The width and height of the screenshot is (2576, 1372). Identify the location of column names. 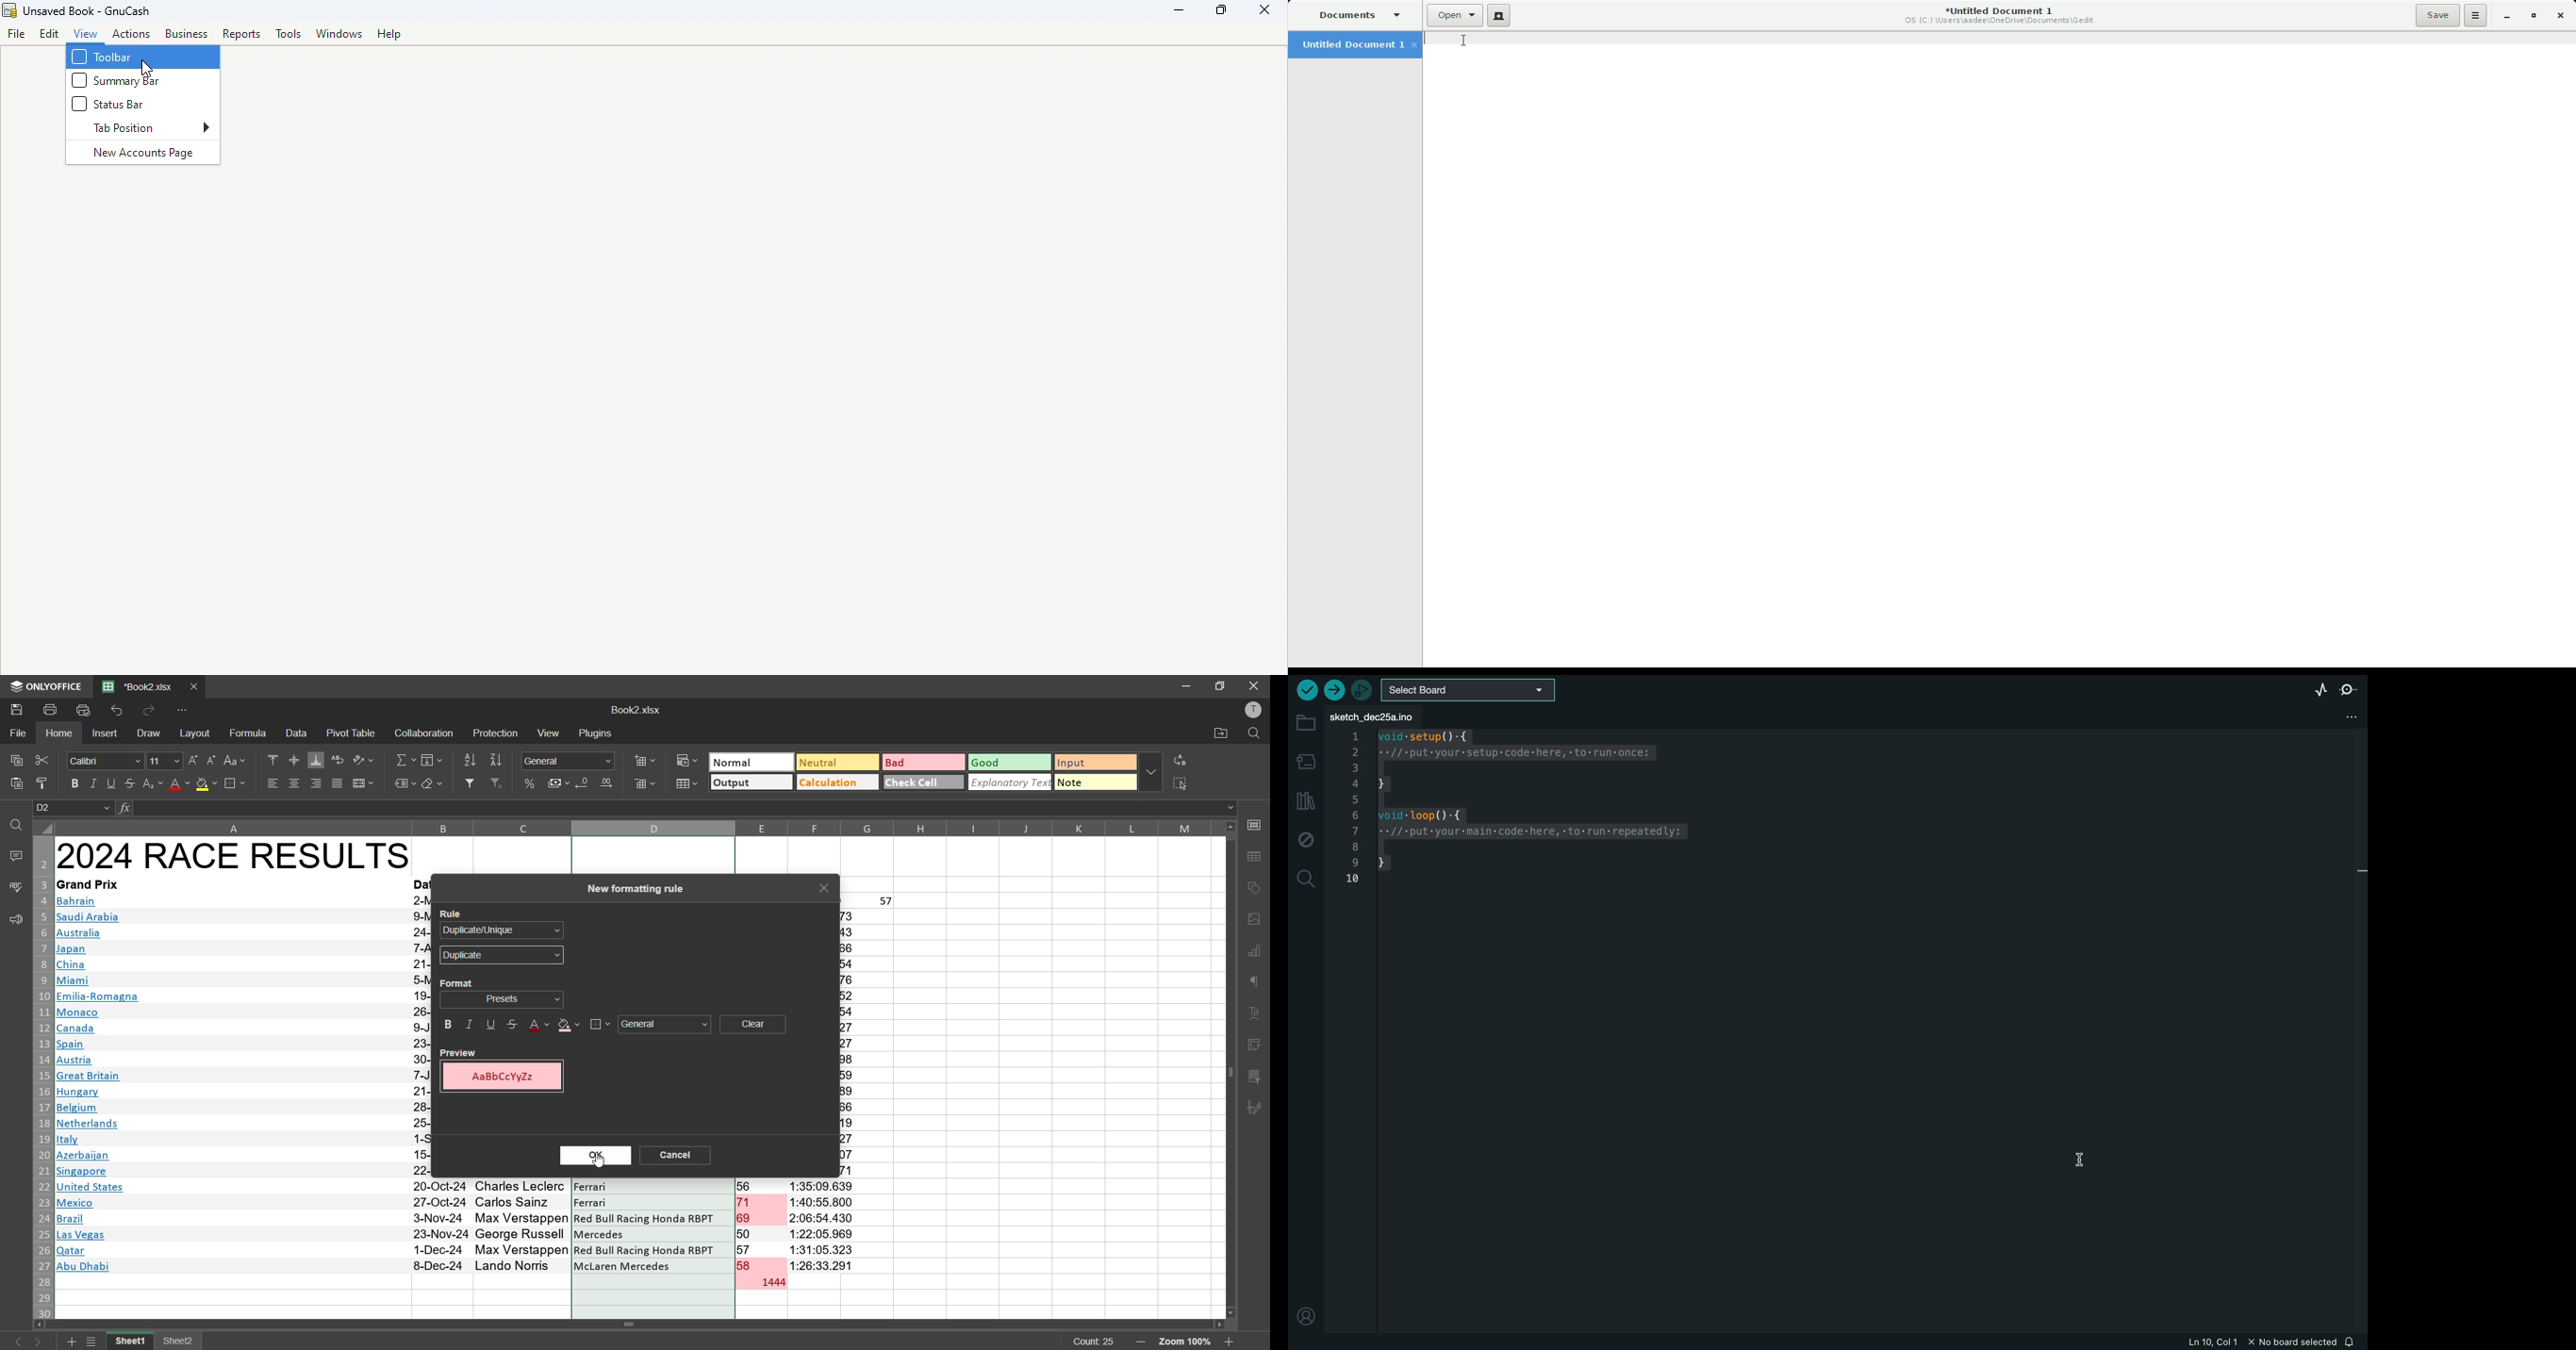
(637, 827).